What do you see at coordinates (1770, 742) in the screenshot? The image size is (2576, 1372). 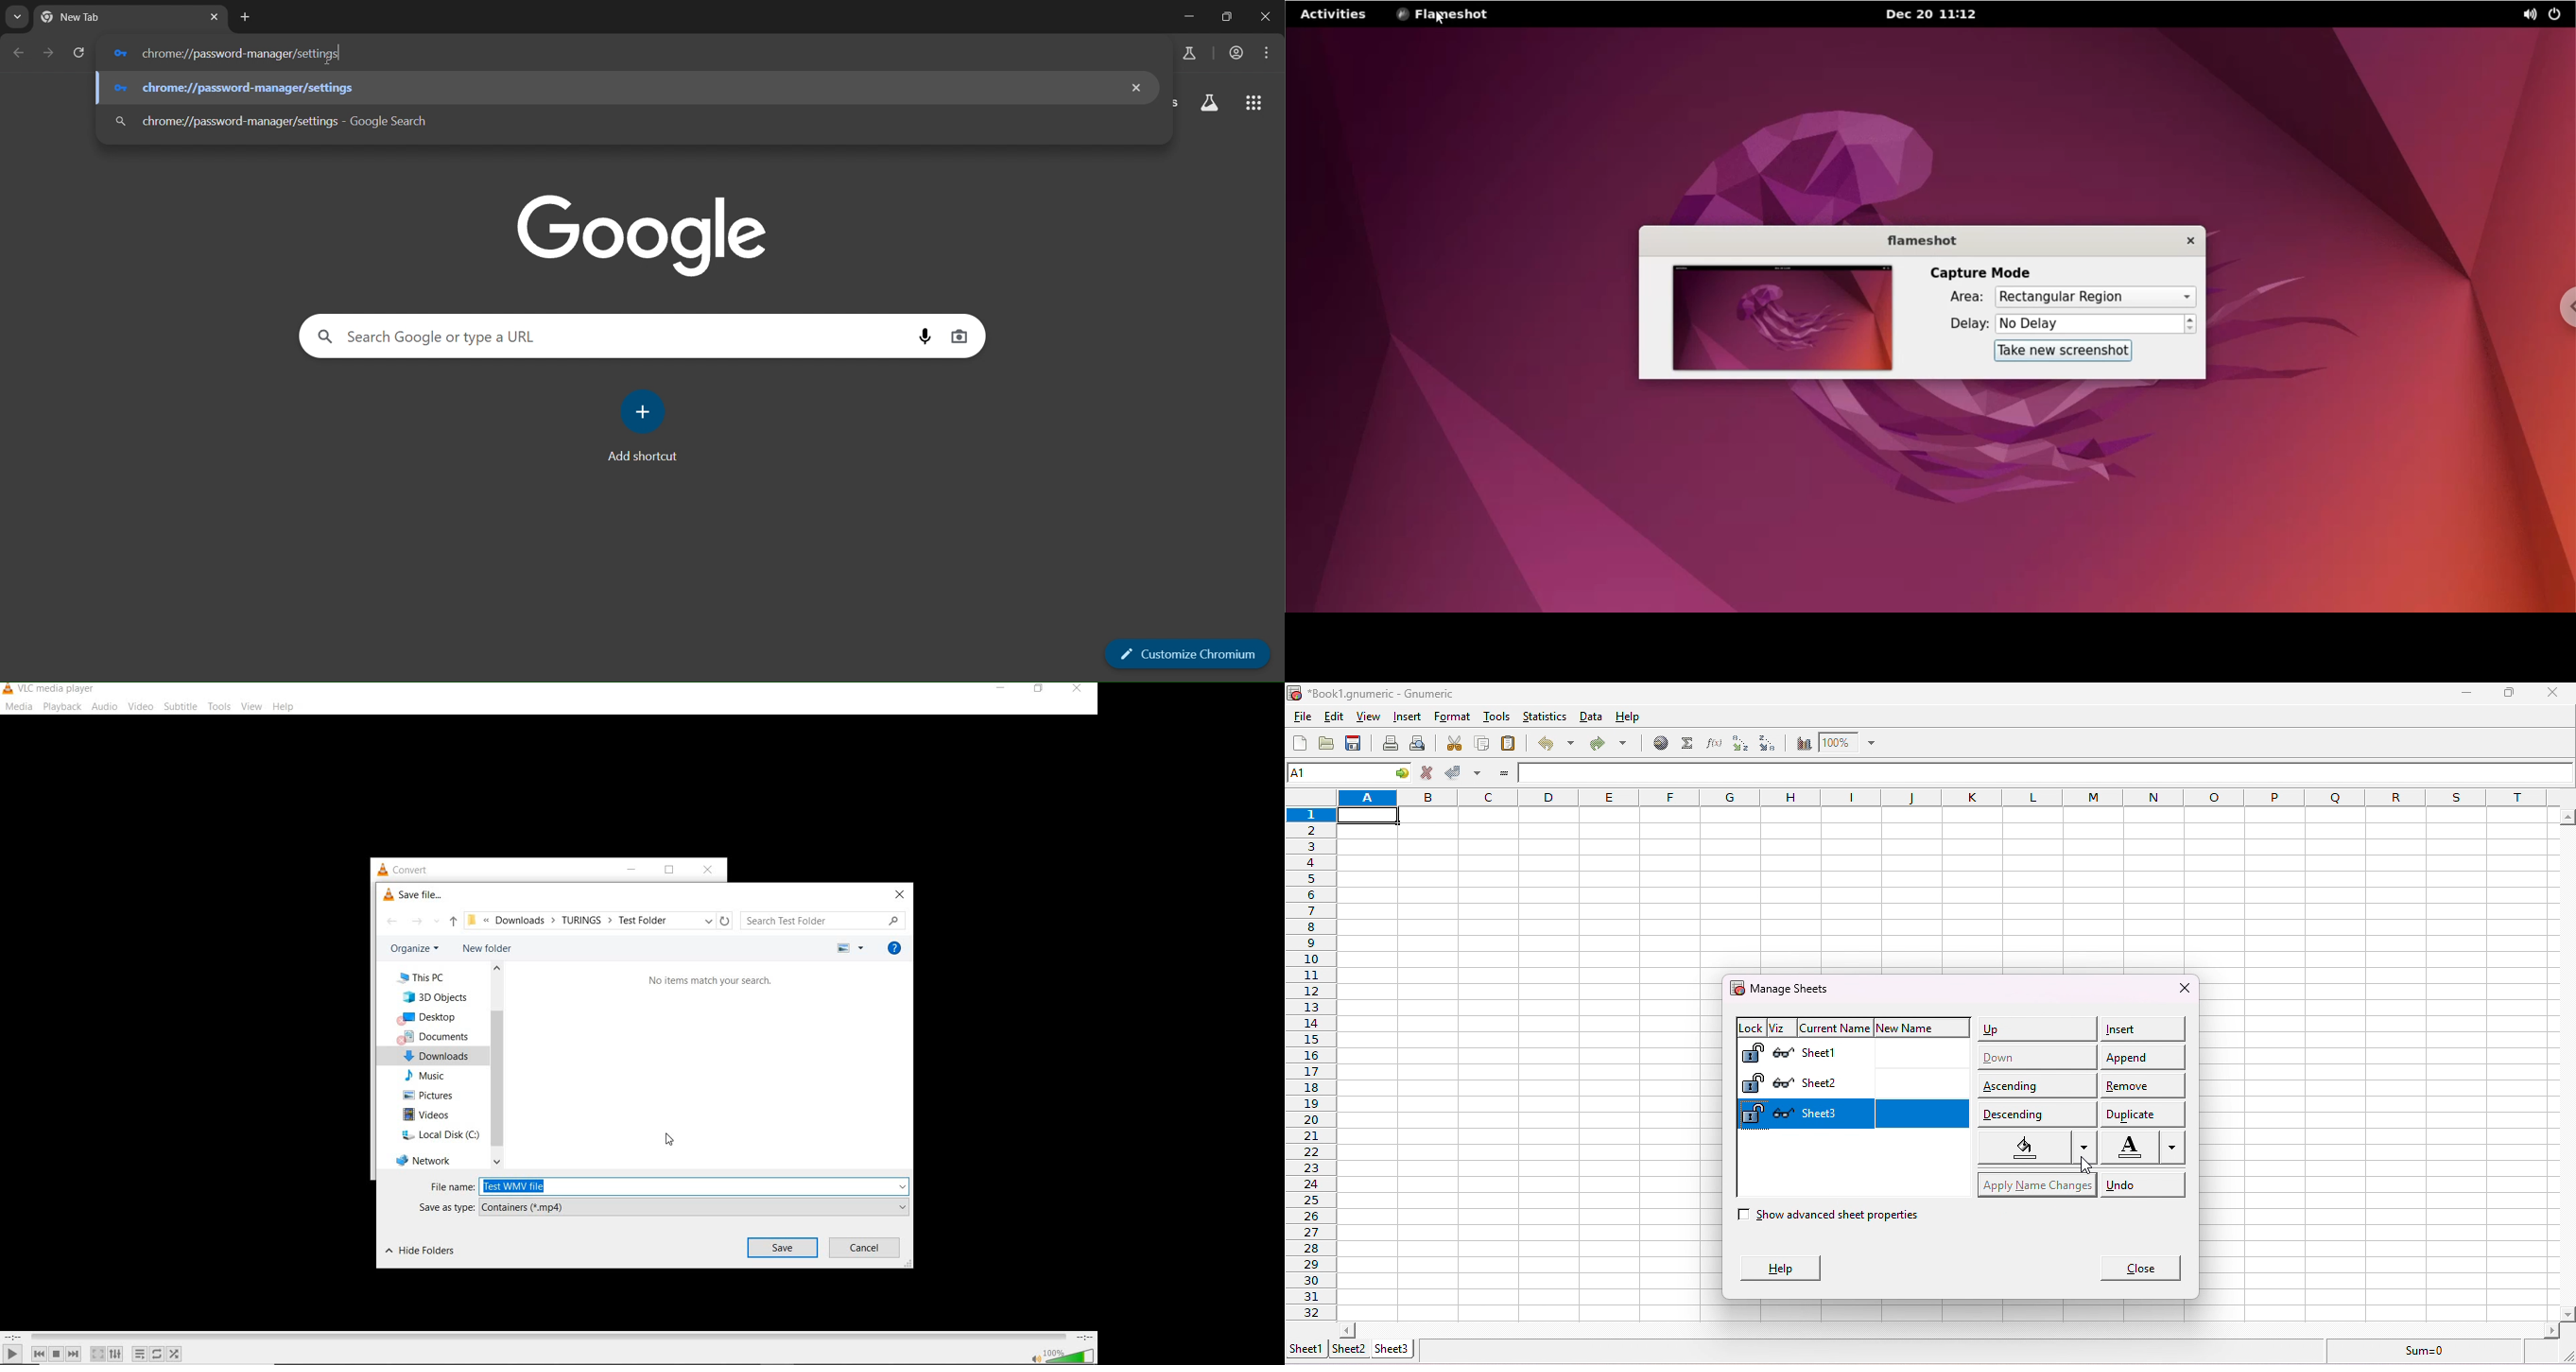 I see `sort descending order` at bounding box center [1770, 742].